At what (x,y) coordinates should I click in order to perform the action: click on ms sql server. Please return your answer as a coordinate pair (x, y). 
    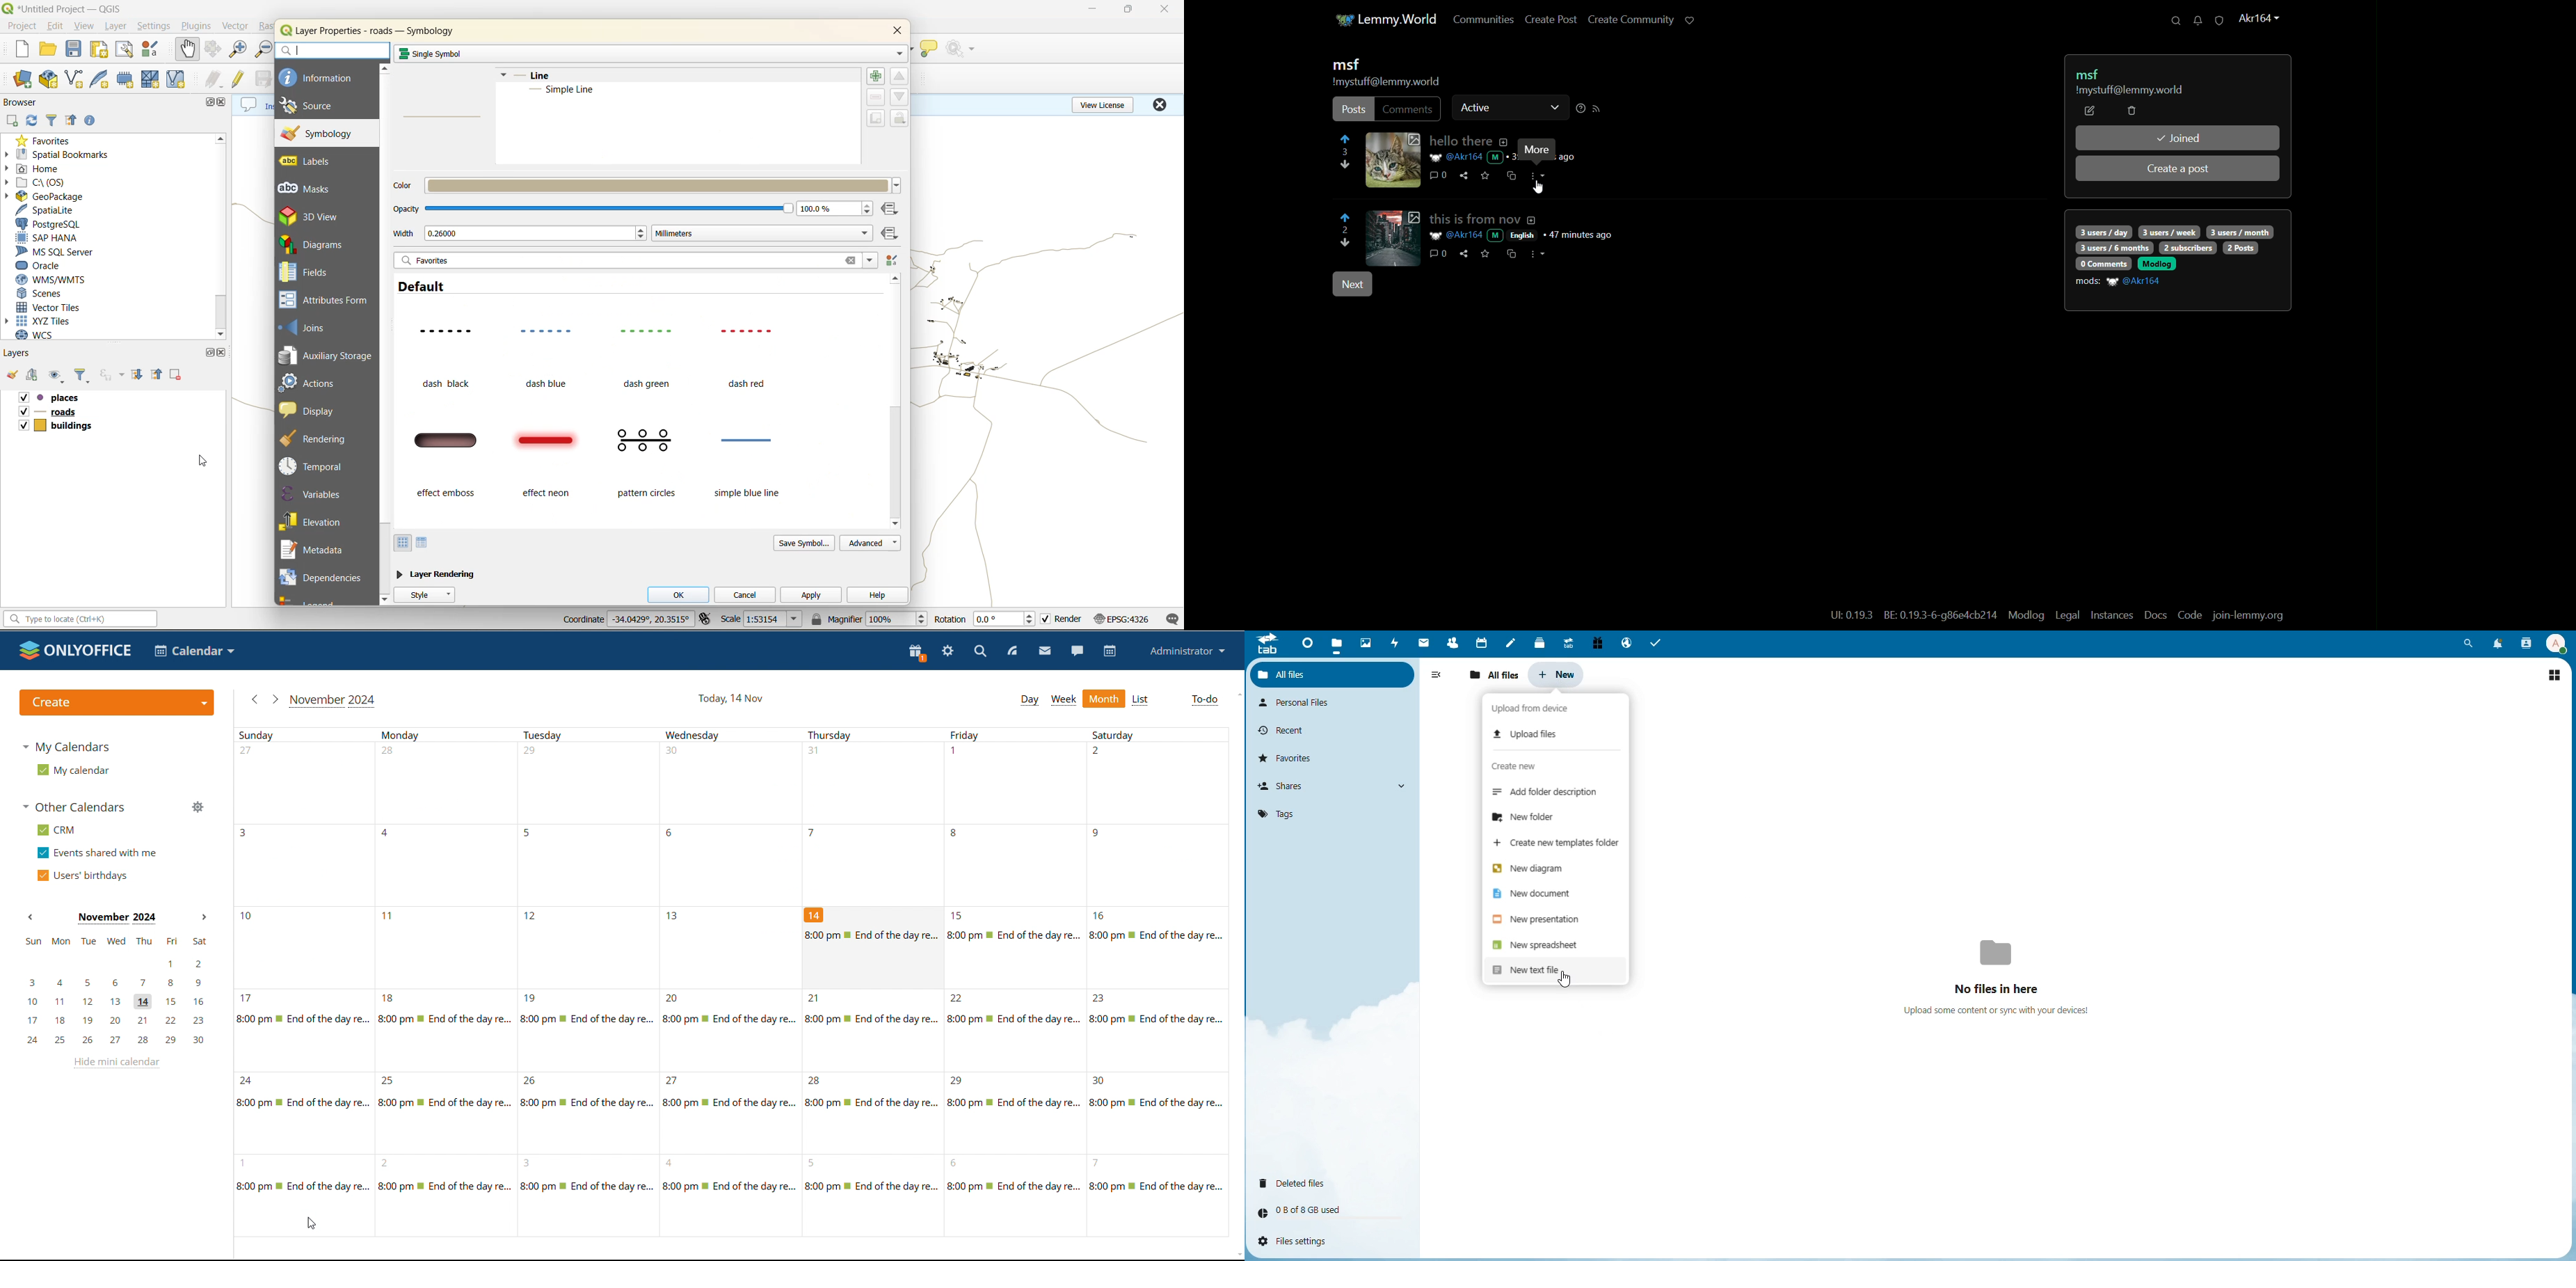
    Looking at the image, I should click on (62, 251).